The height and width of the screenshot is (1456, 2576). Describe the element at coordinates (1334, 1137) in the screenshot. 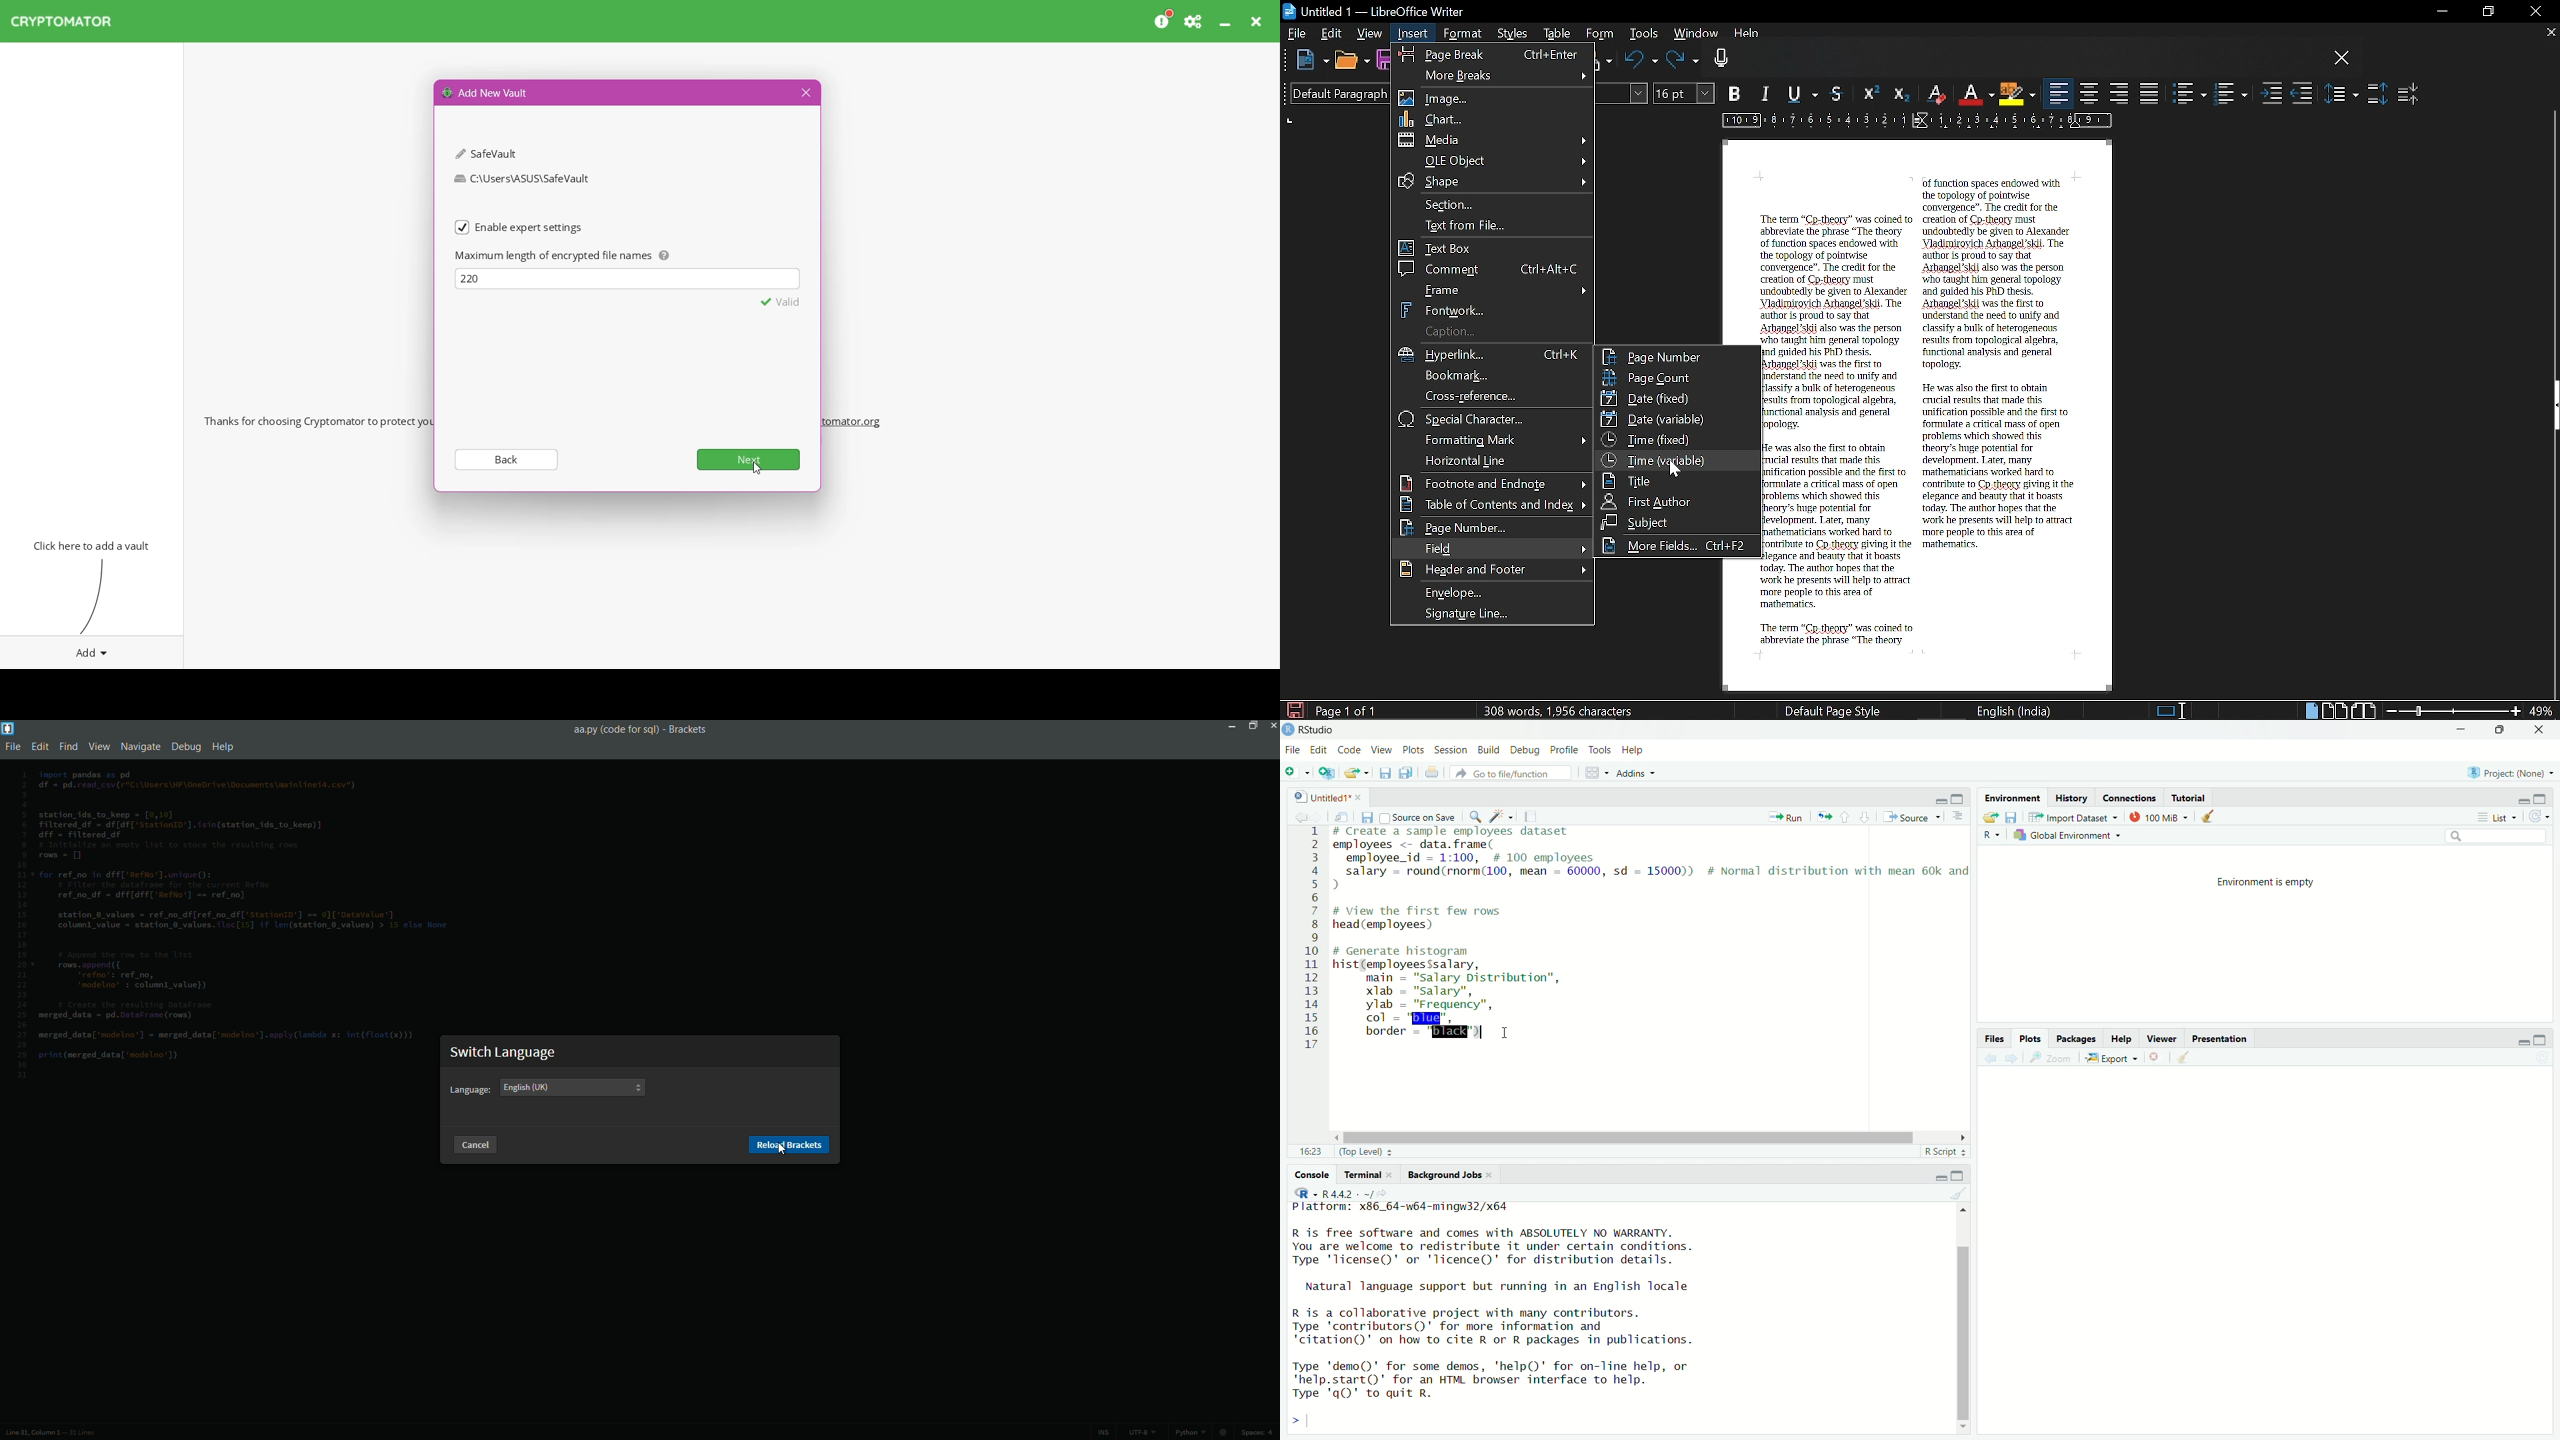

I see `scroll left` at that location.